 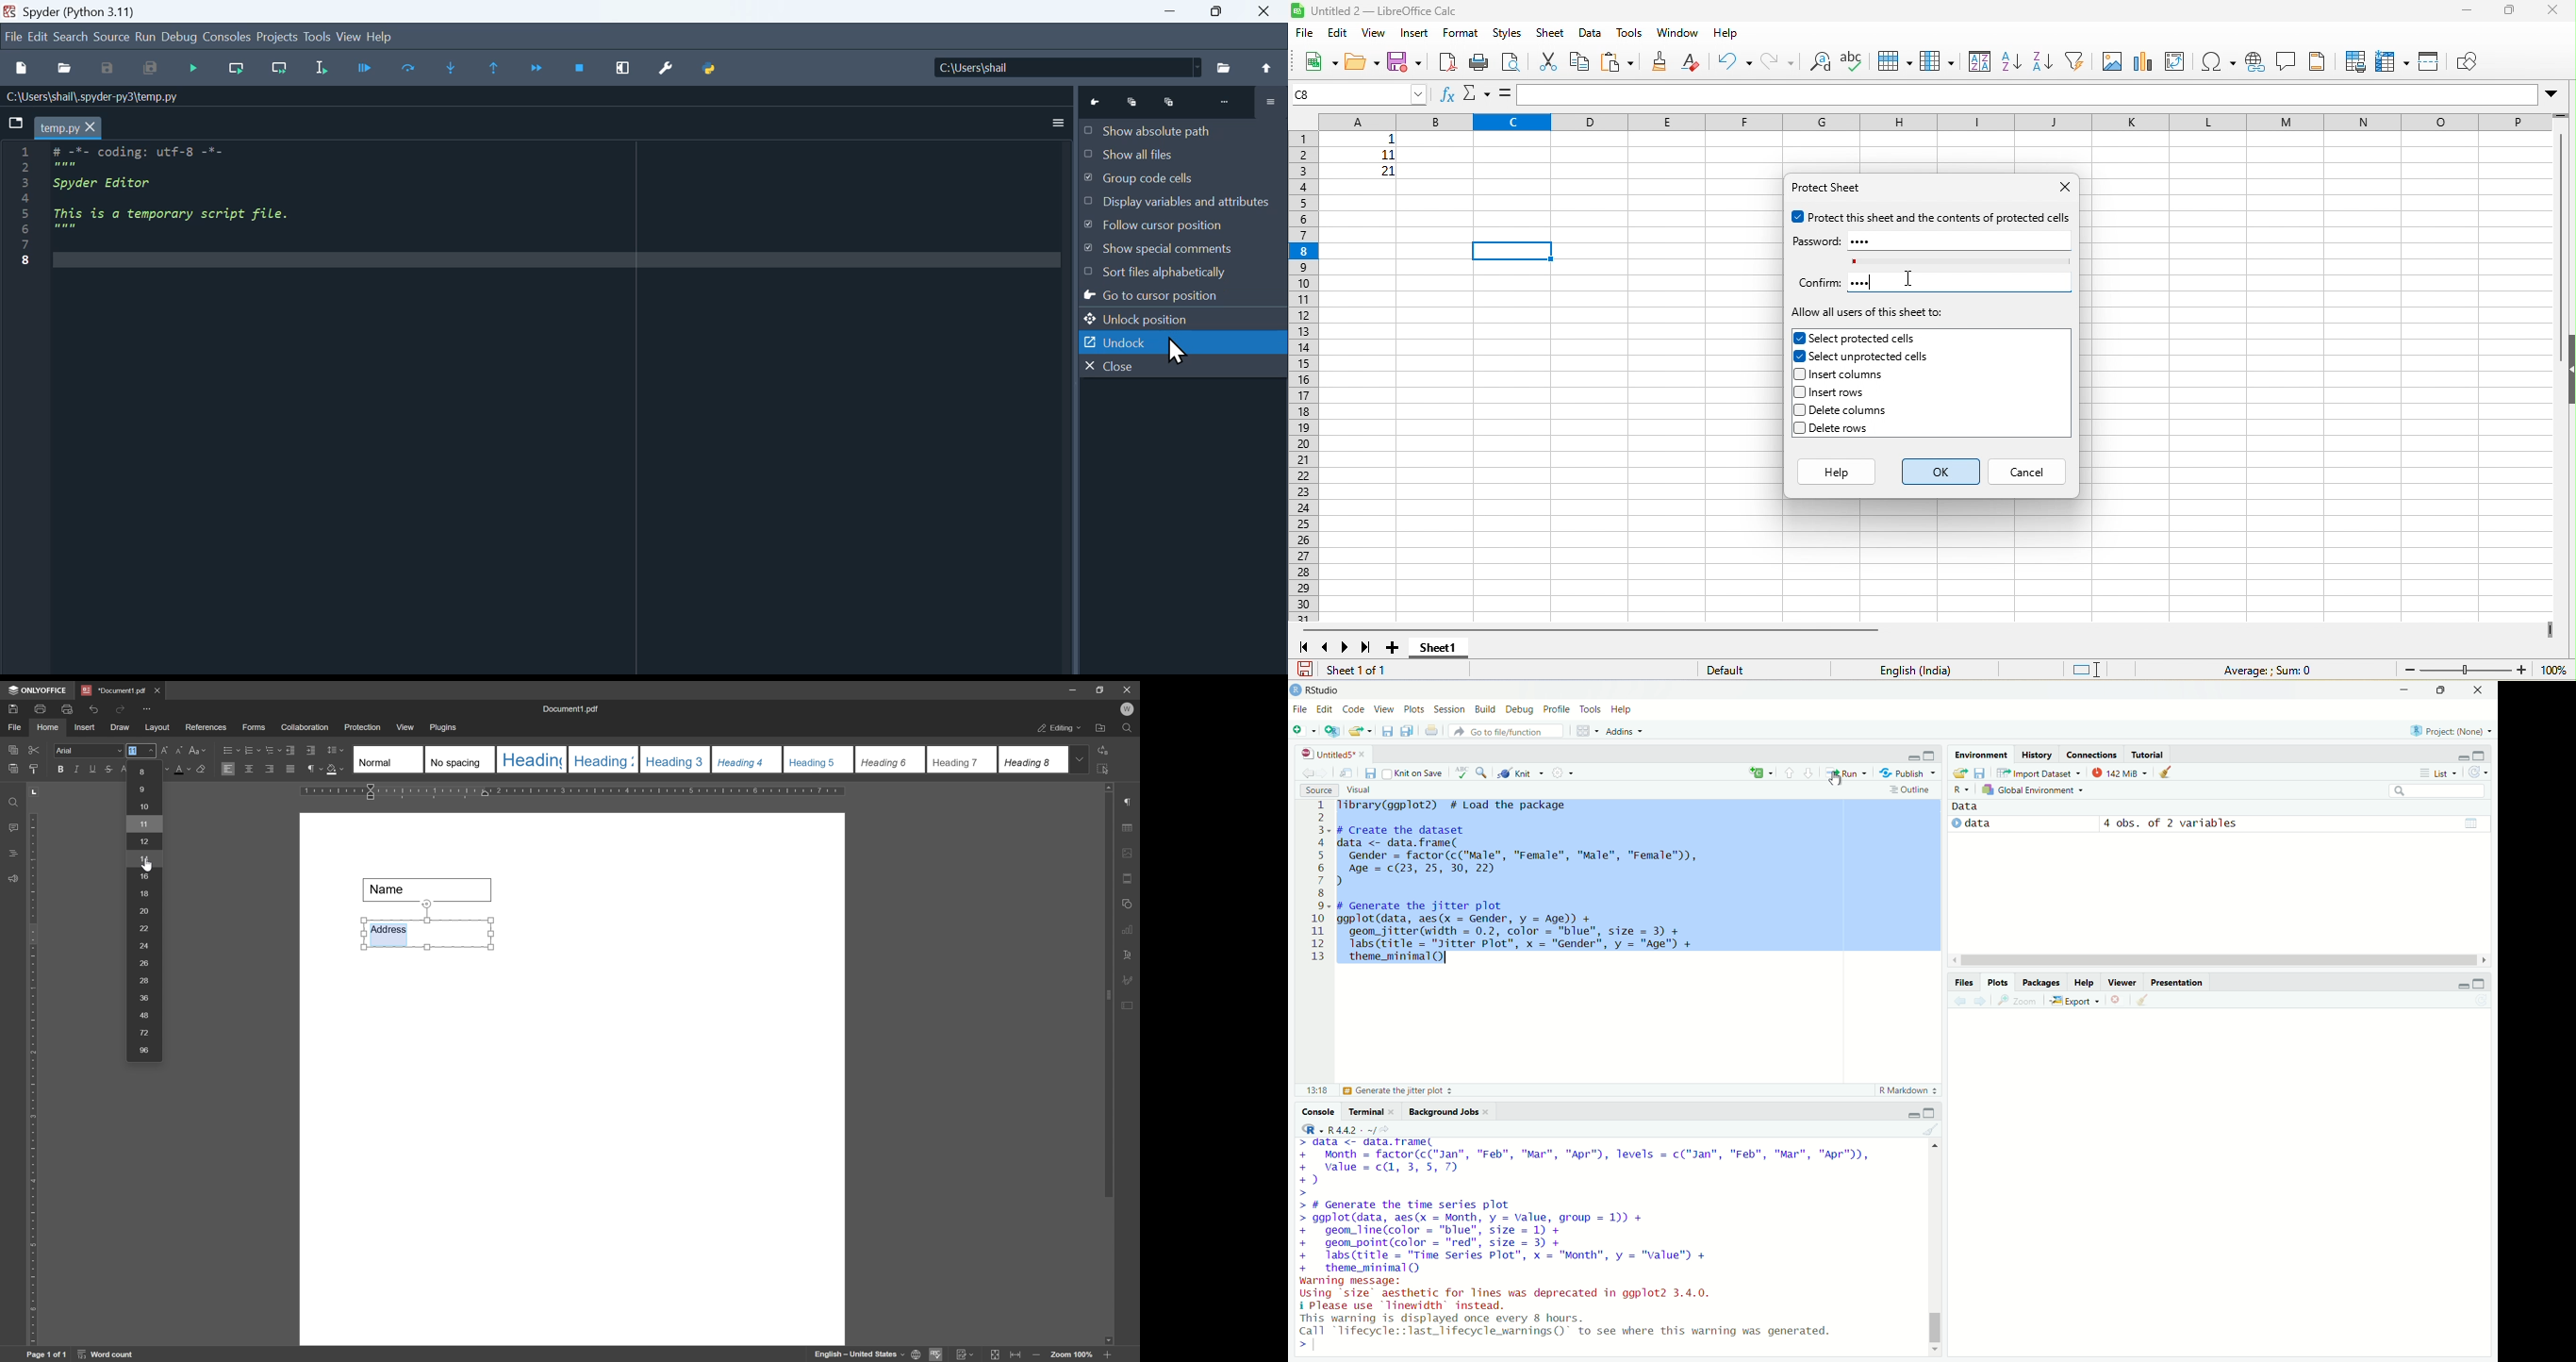 I want to click on scroll bar, so click(x=1110, y=989).